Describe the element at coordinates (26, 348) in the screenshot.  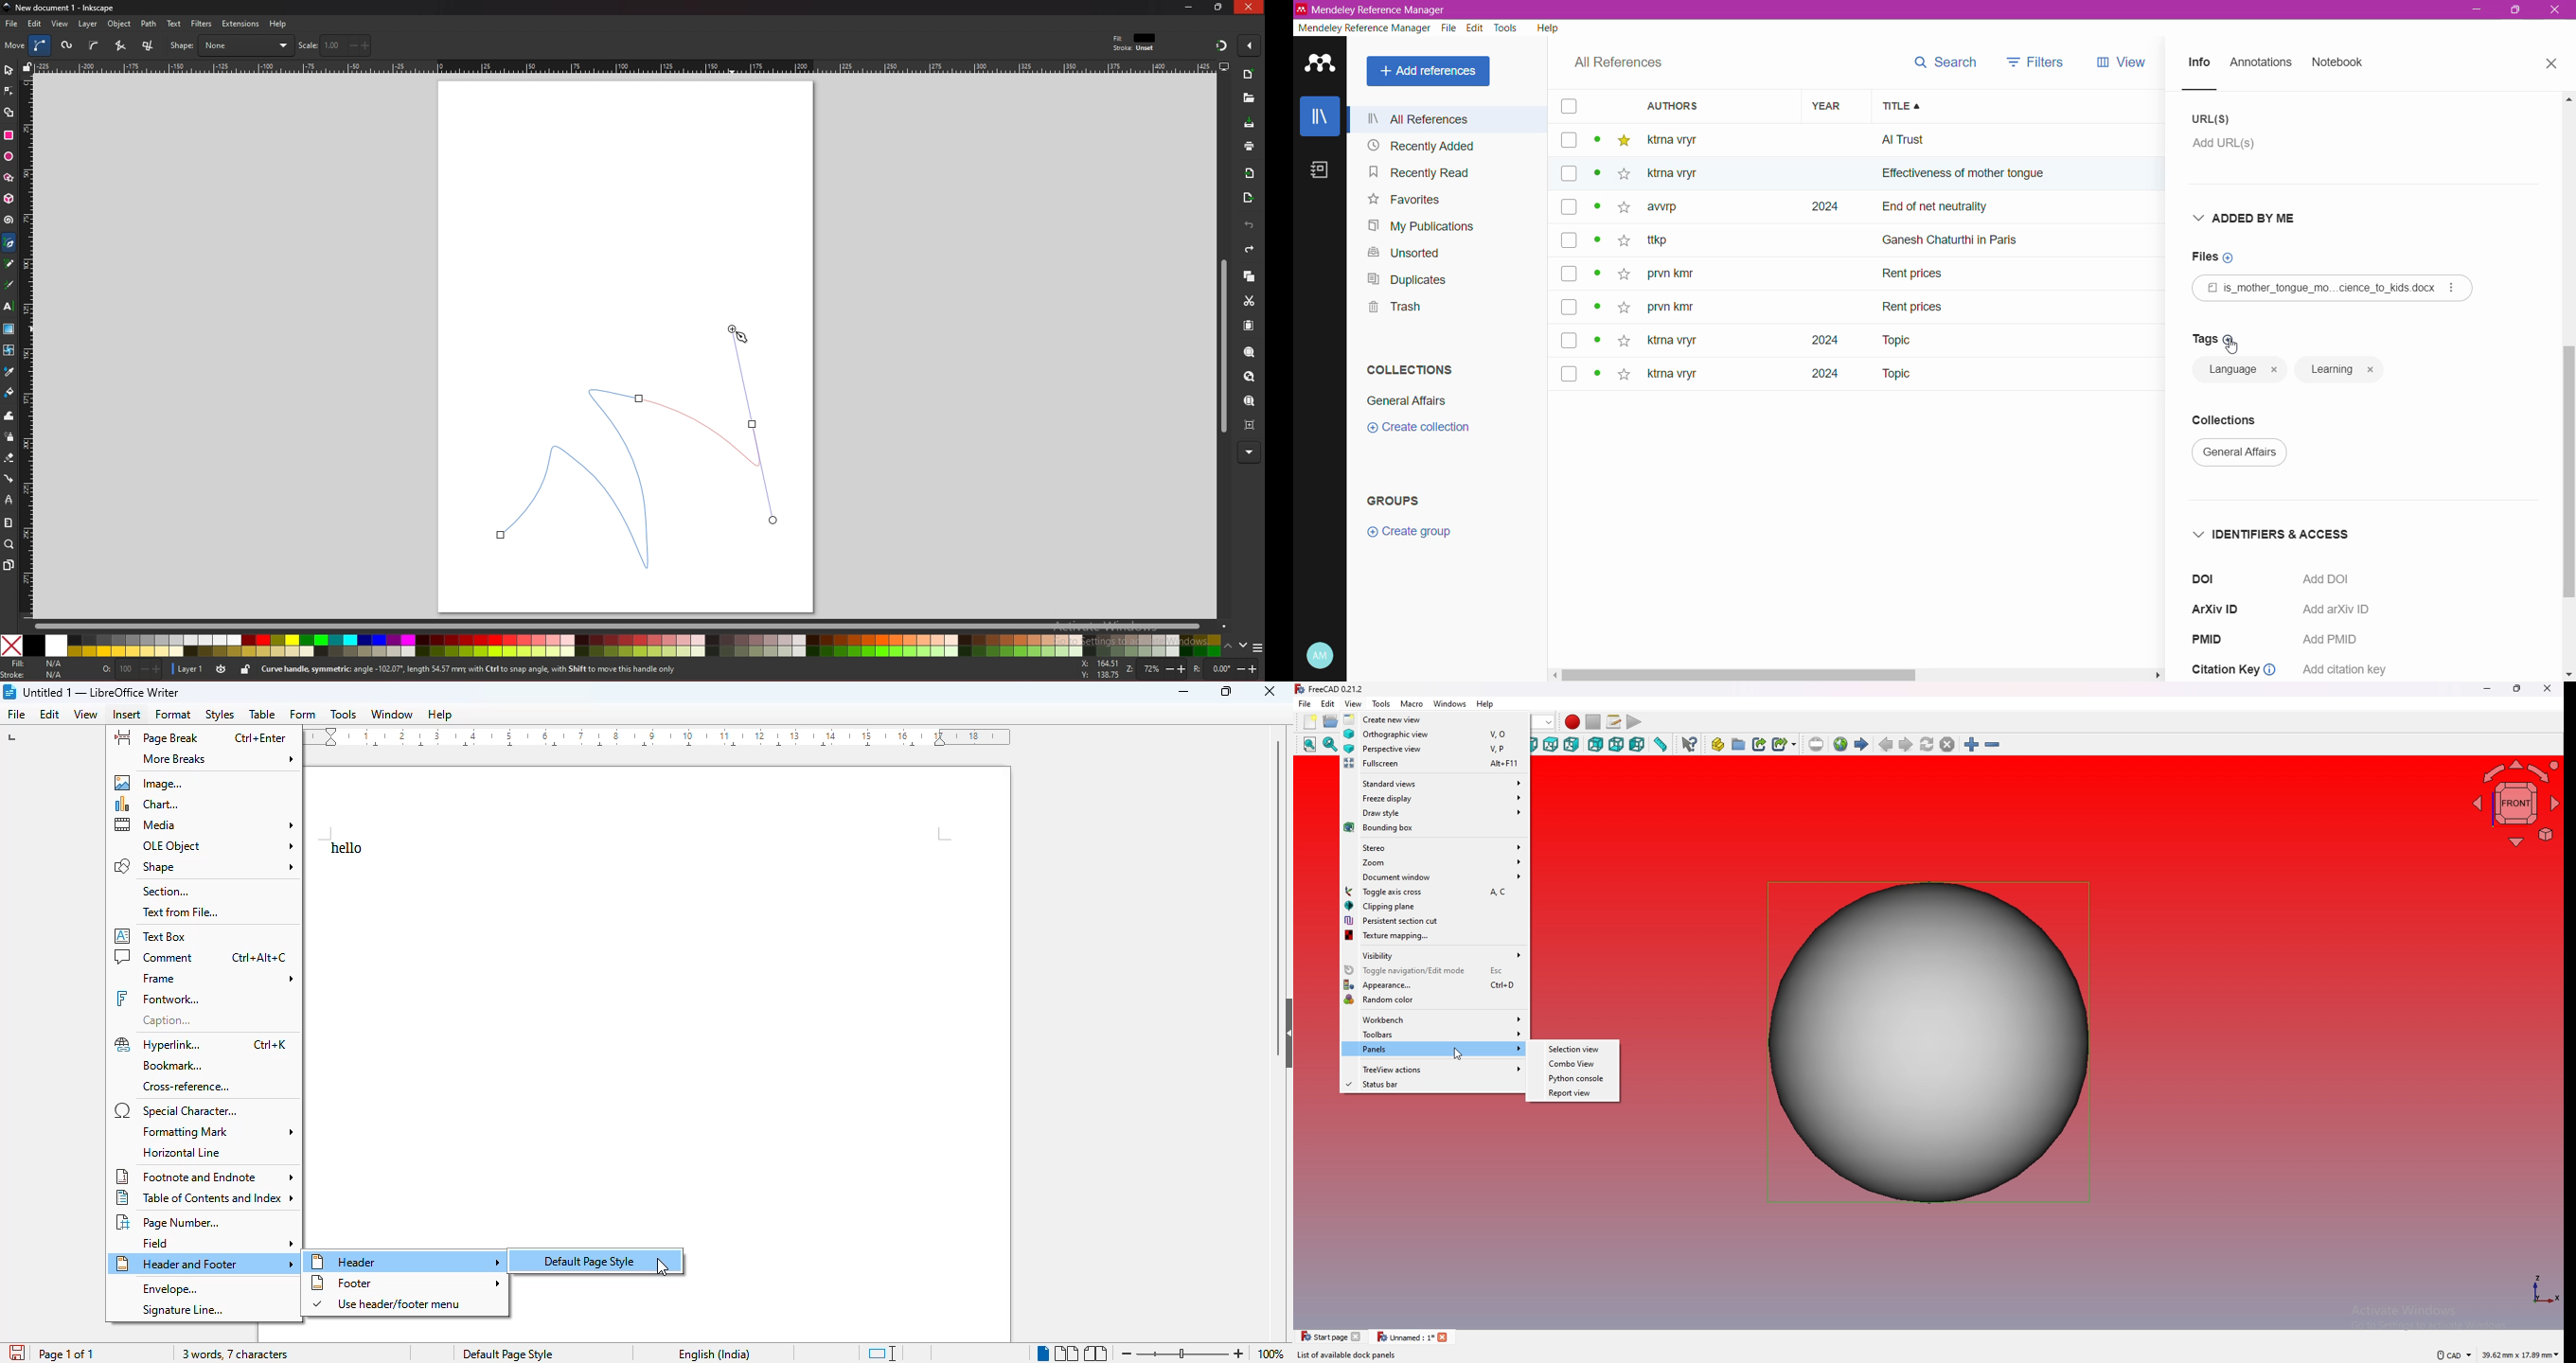
I see `vertical rule` at that location.